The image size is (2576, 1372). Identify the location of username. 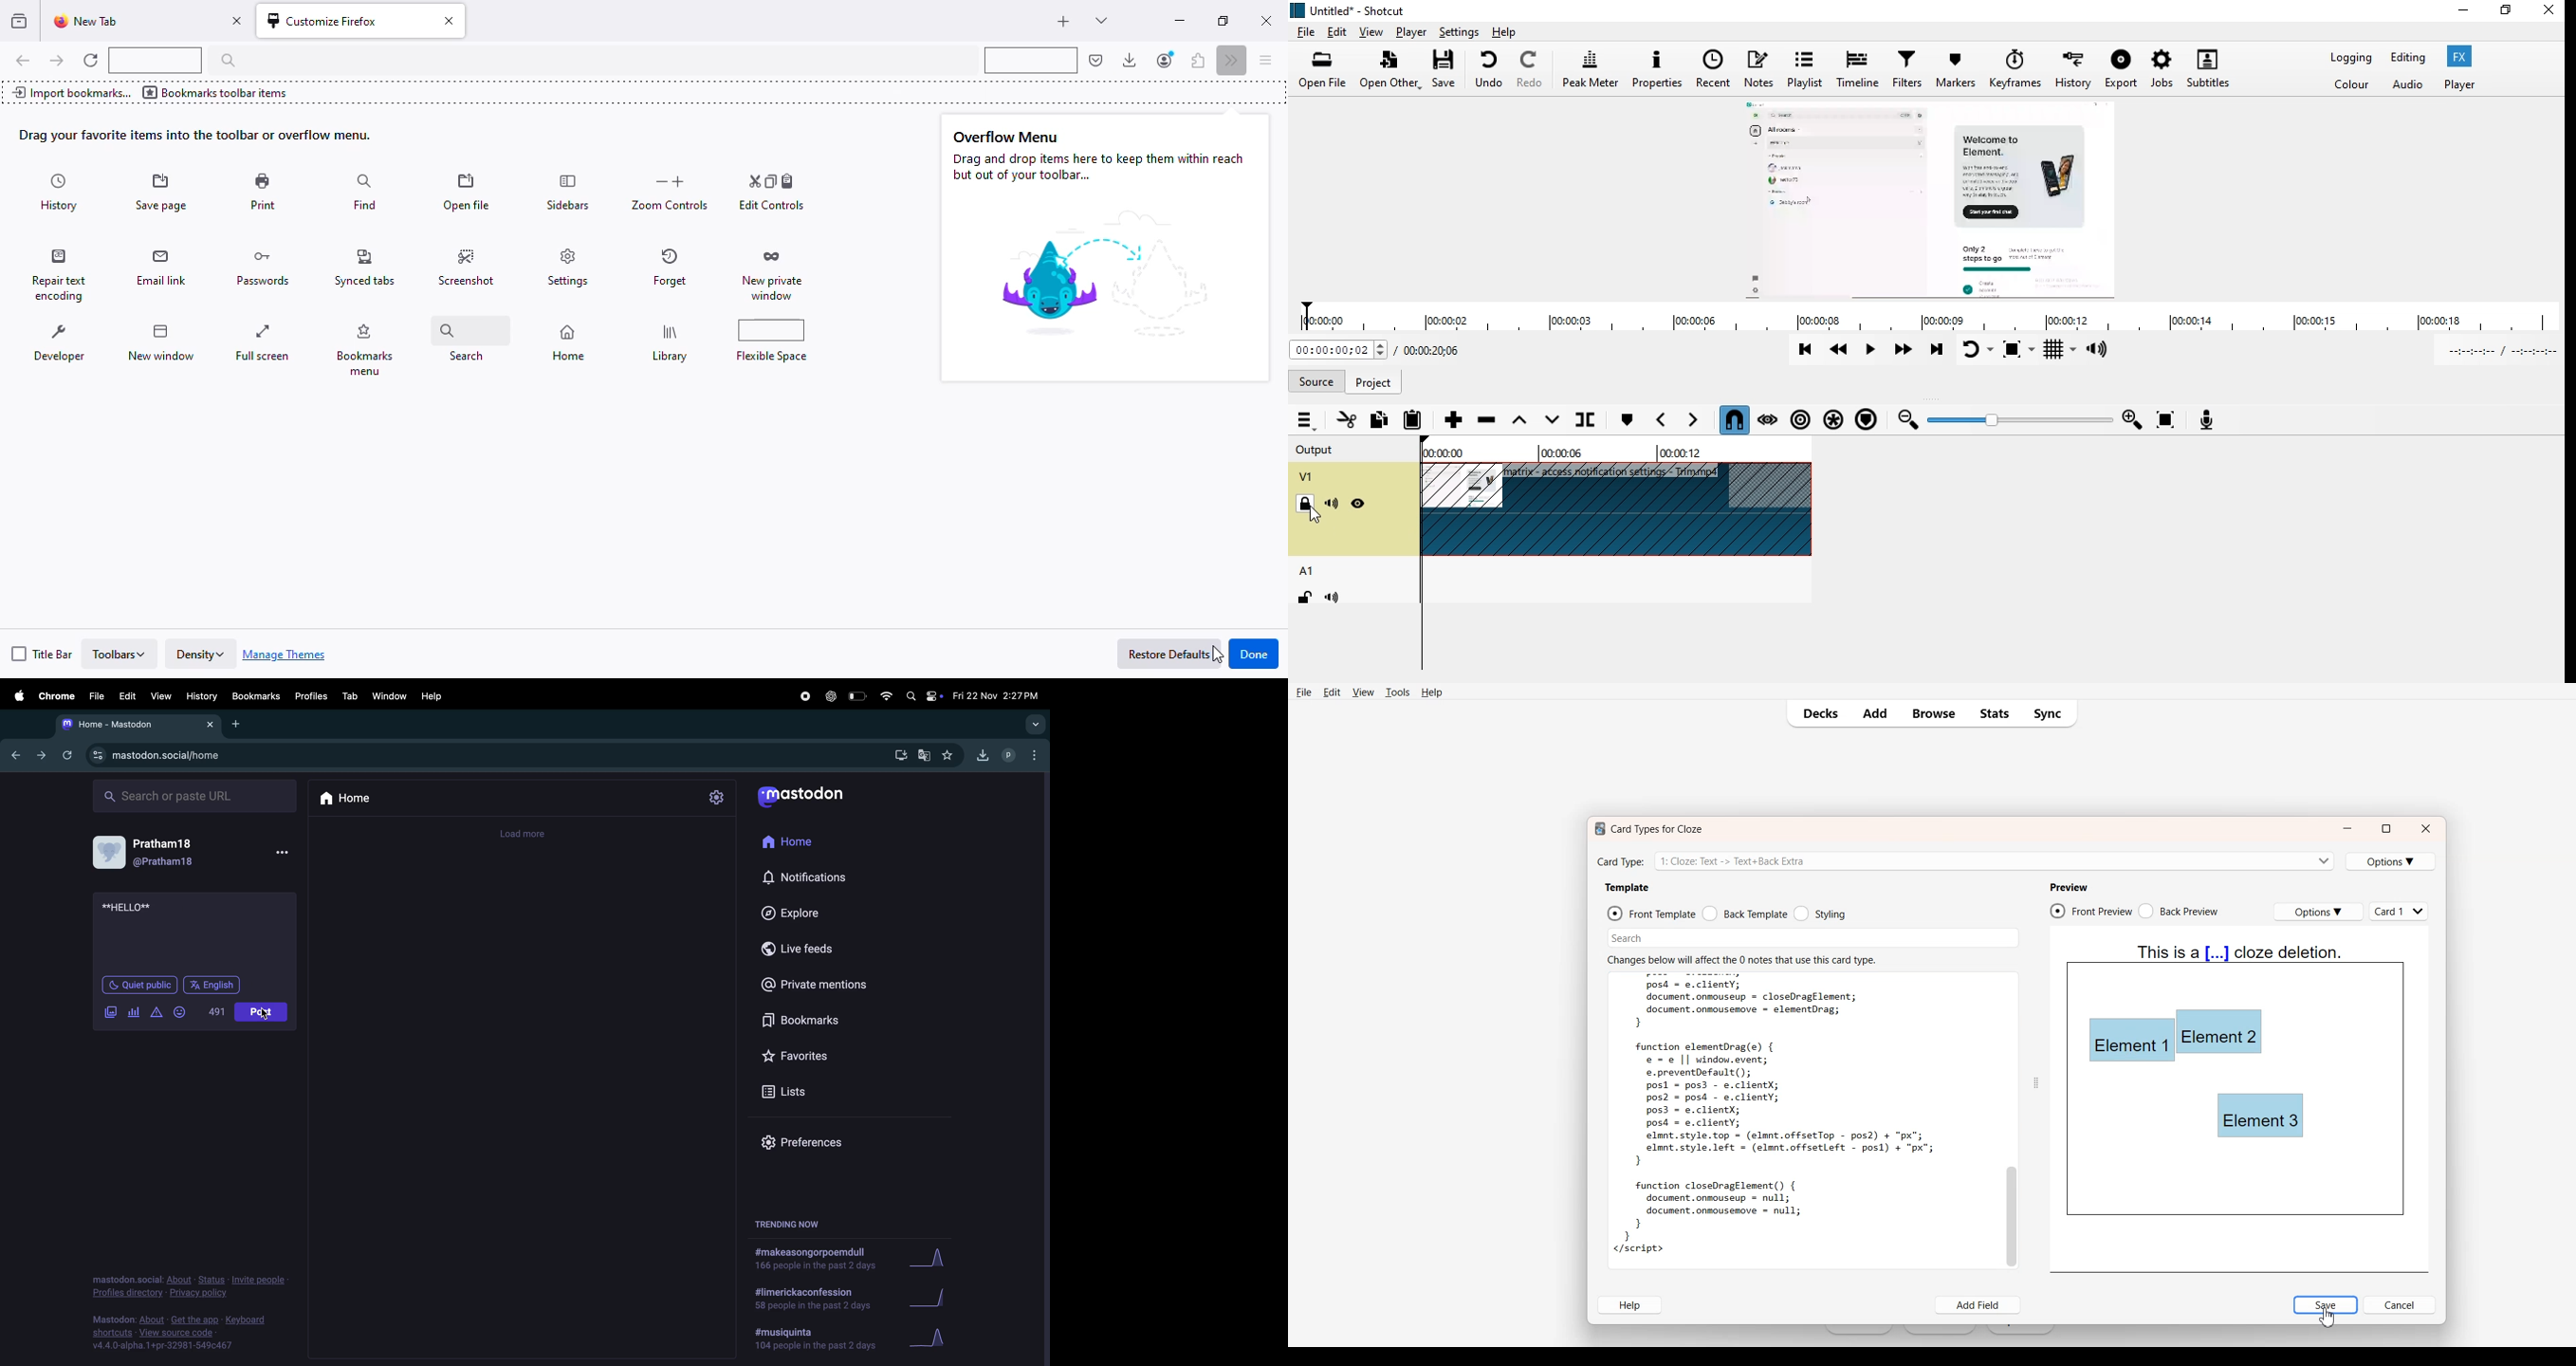
(165, 852).